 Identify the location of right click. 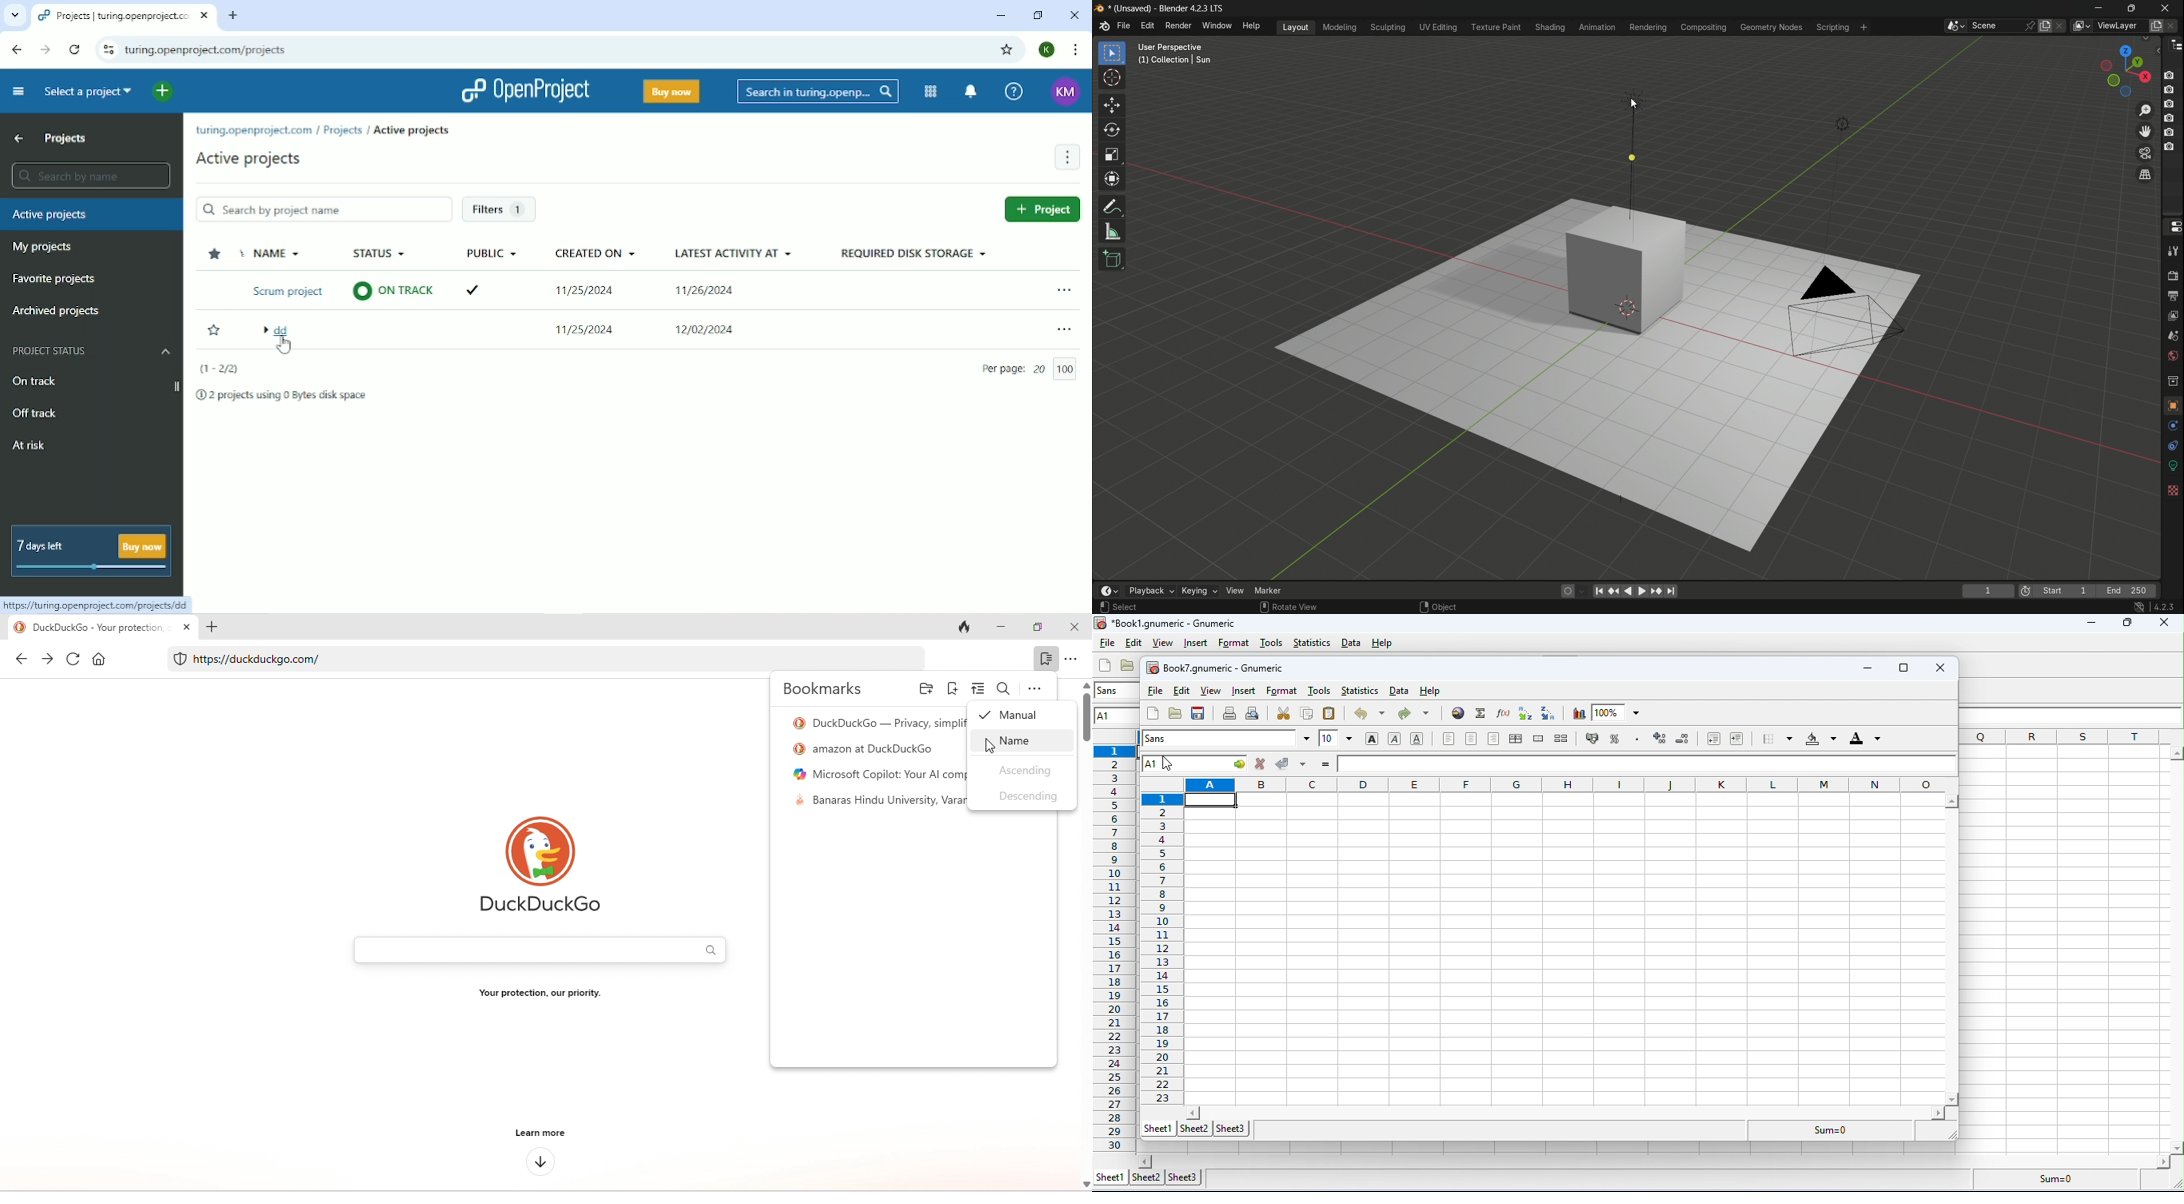
(1423, 607).